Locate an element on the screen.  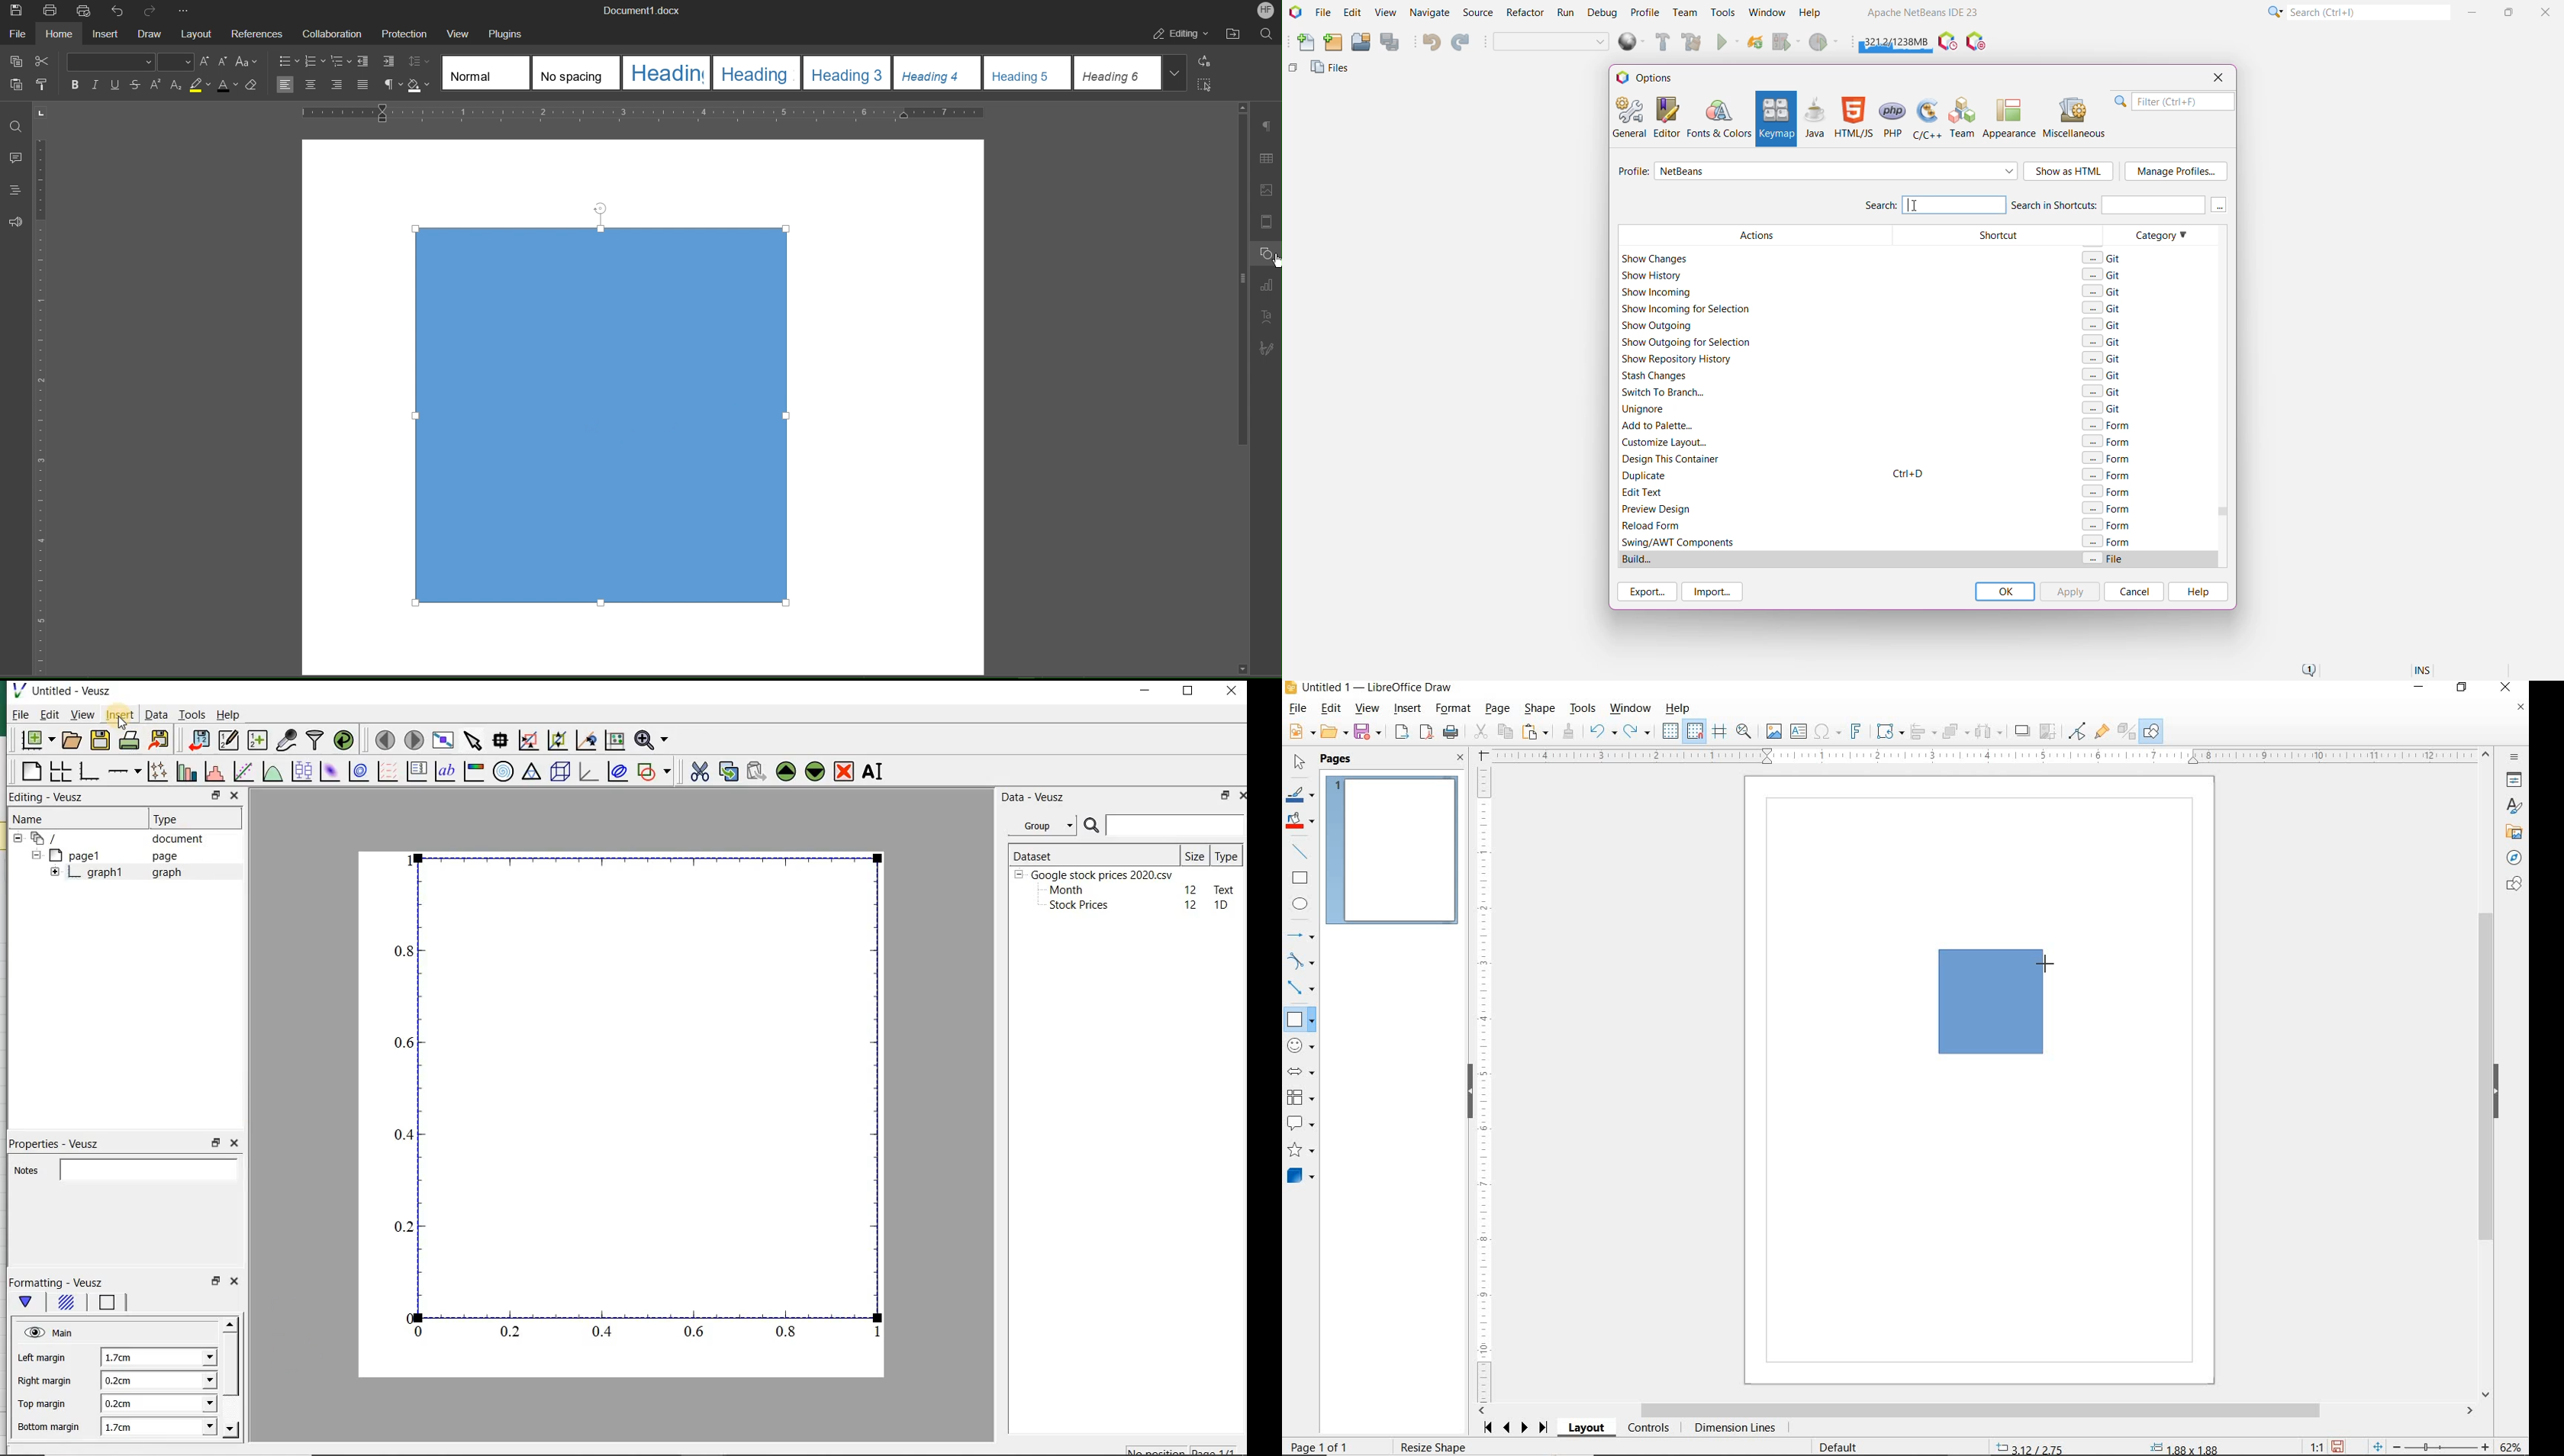
Group datasets with property given is located at coordinates (1038, 826).